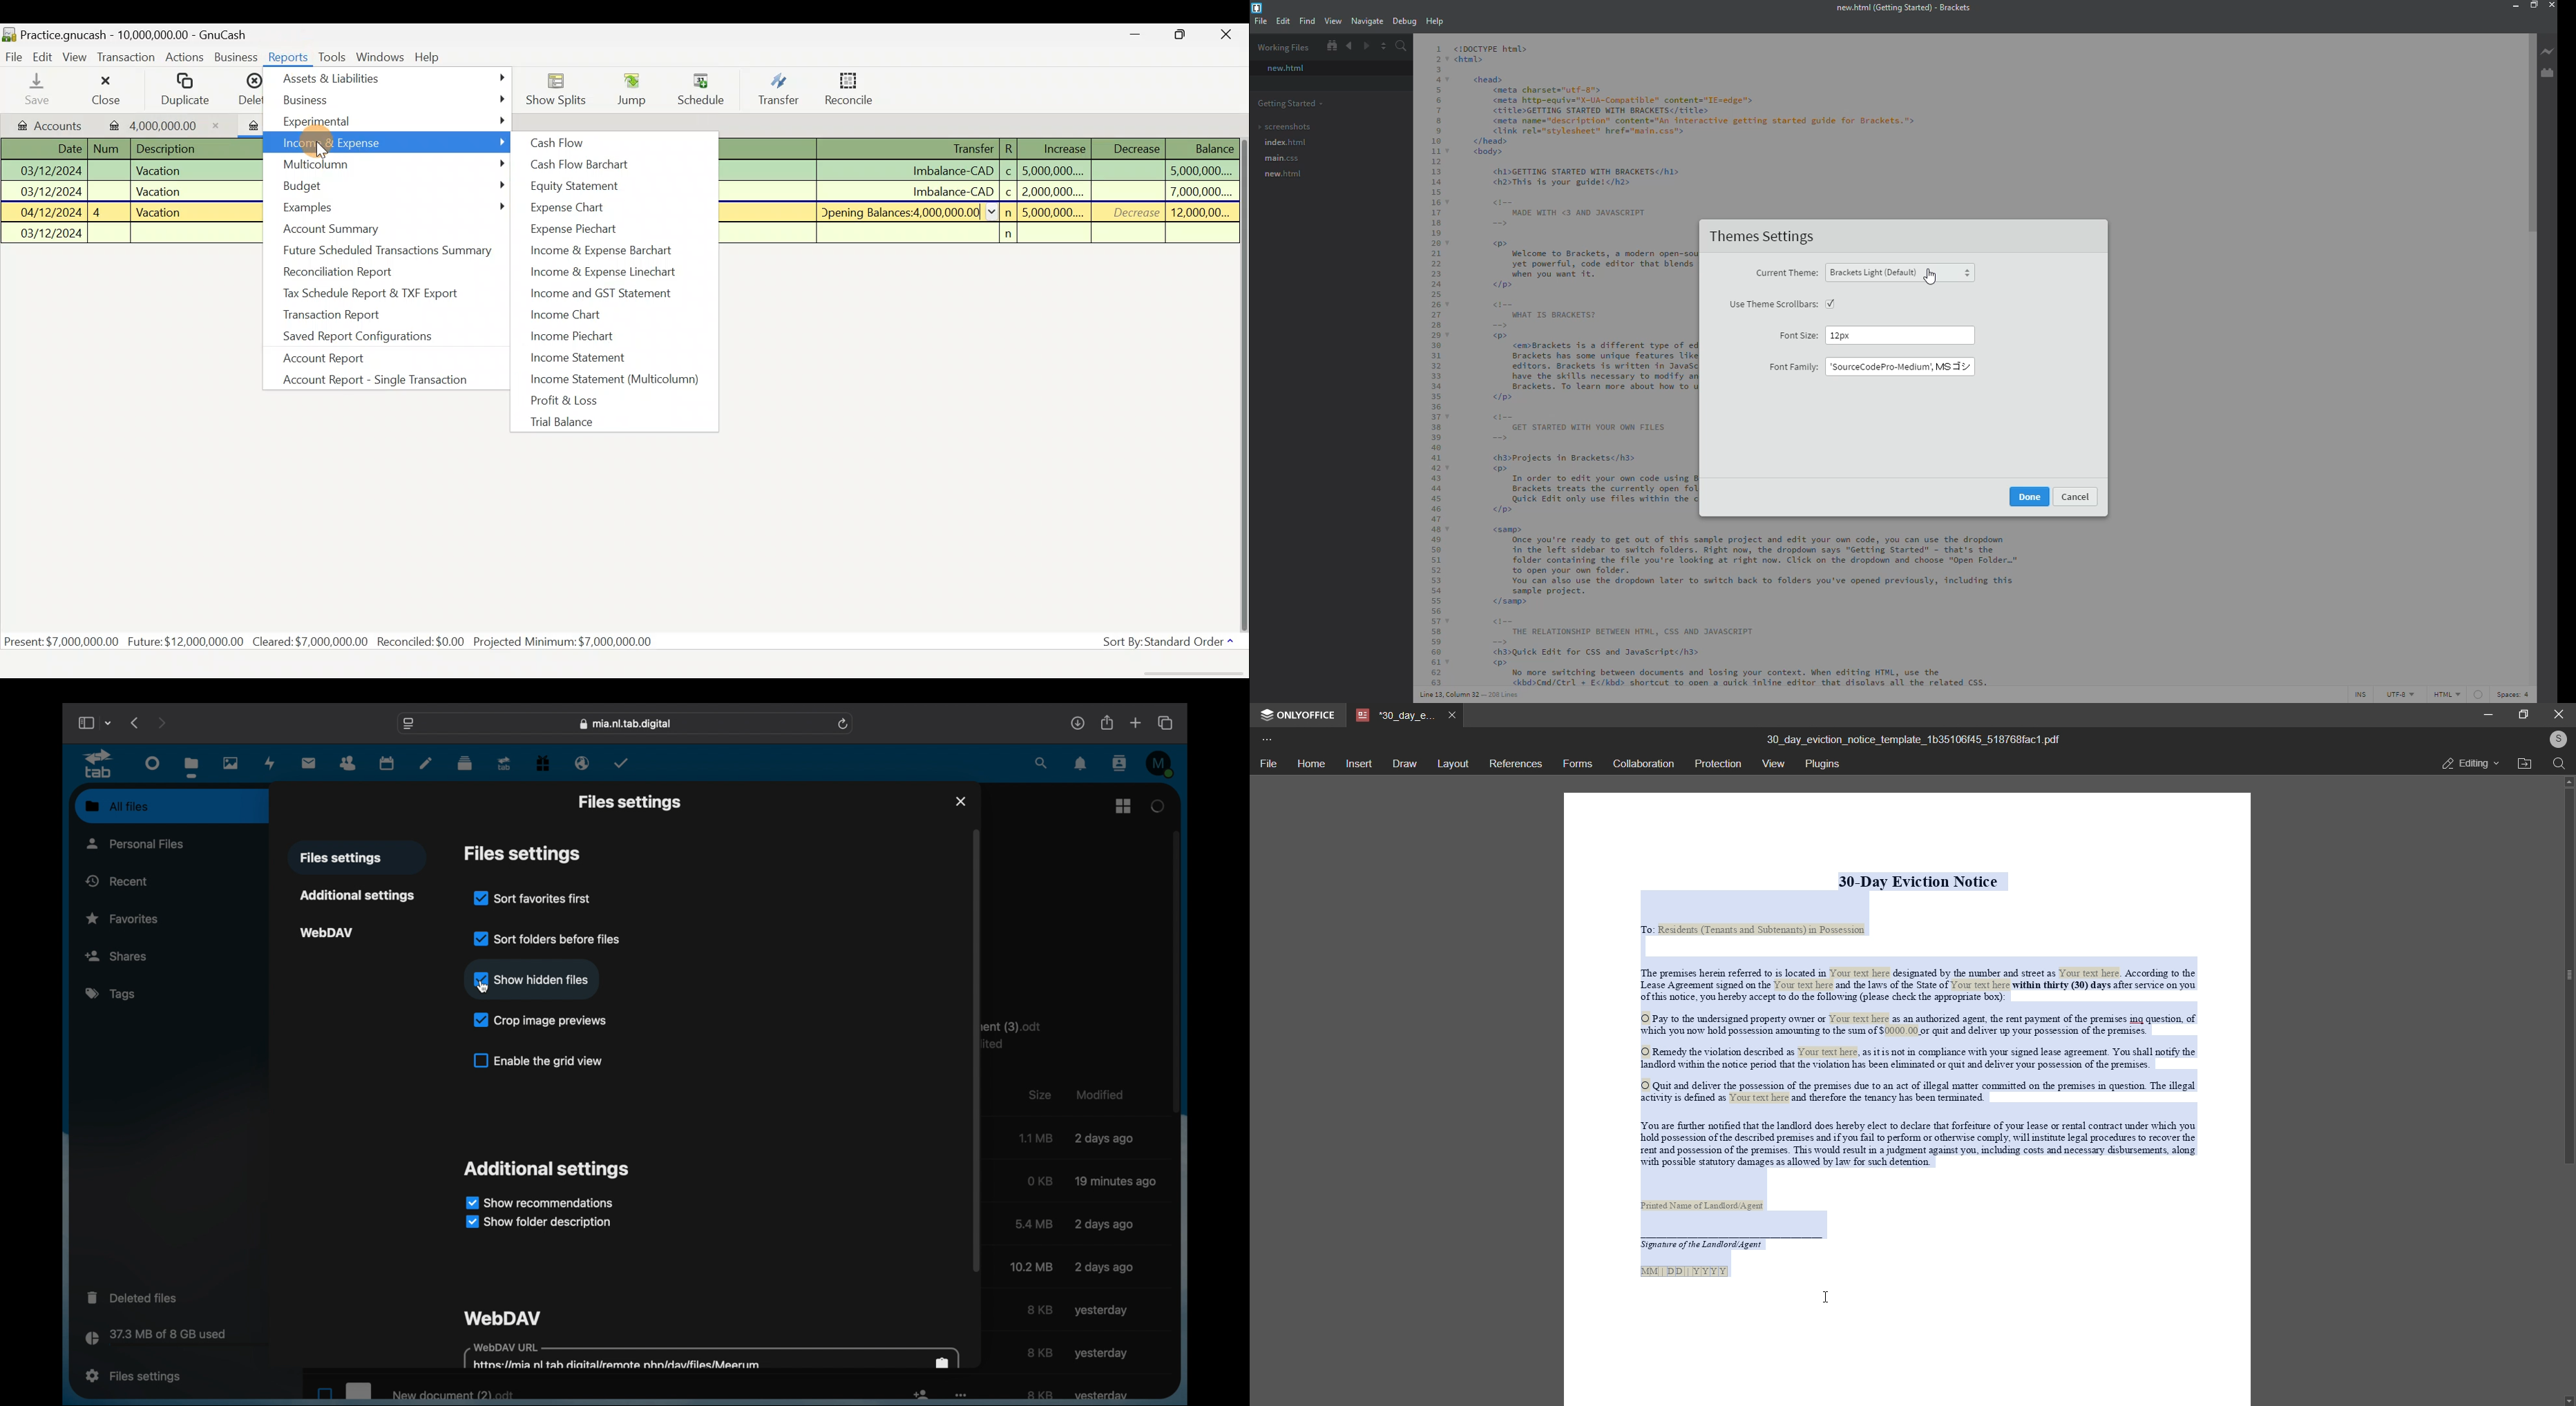  What do you see at coordinates (335, 228) in the screenshot?
I see `Account summary` at bounding box center [335, 228].